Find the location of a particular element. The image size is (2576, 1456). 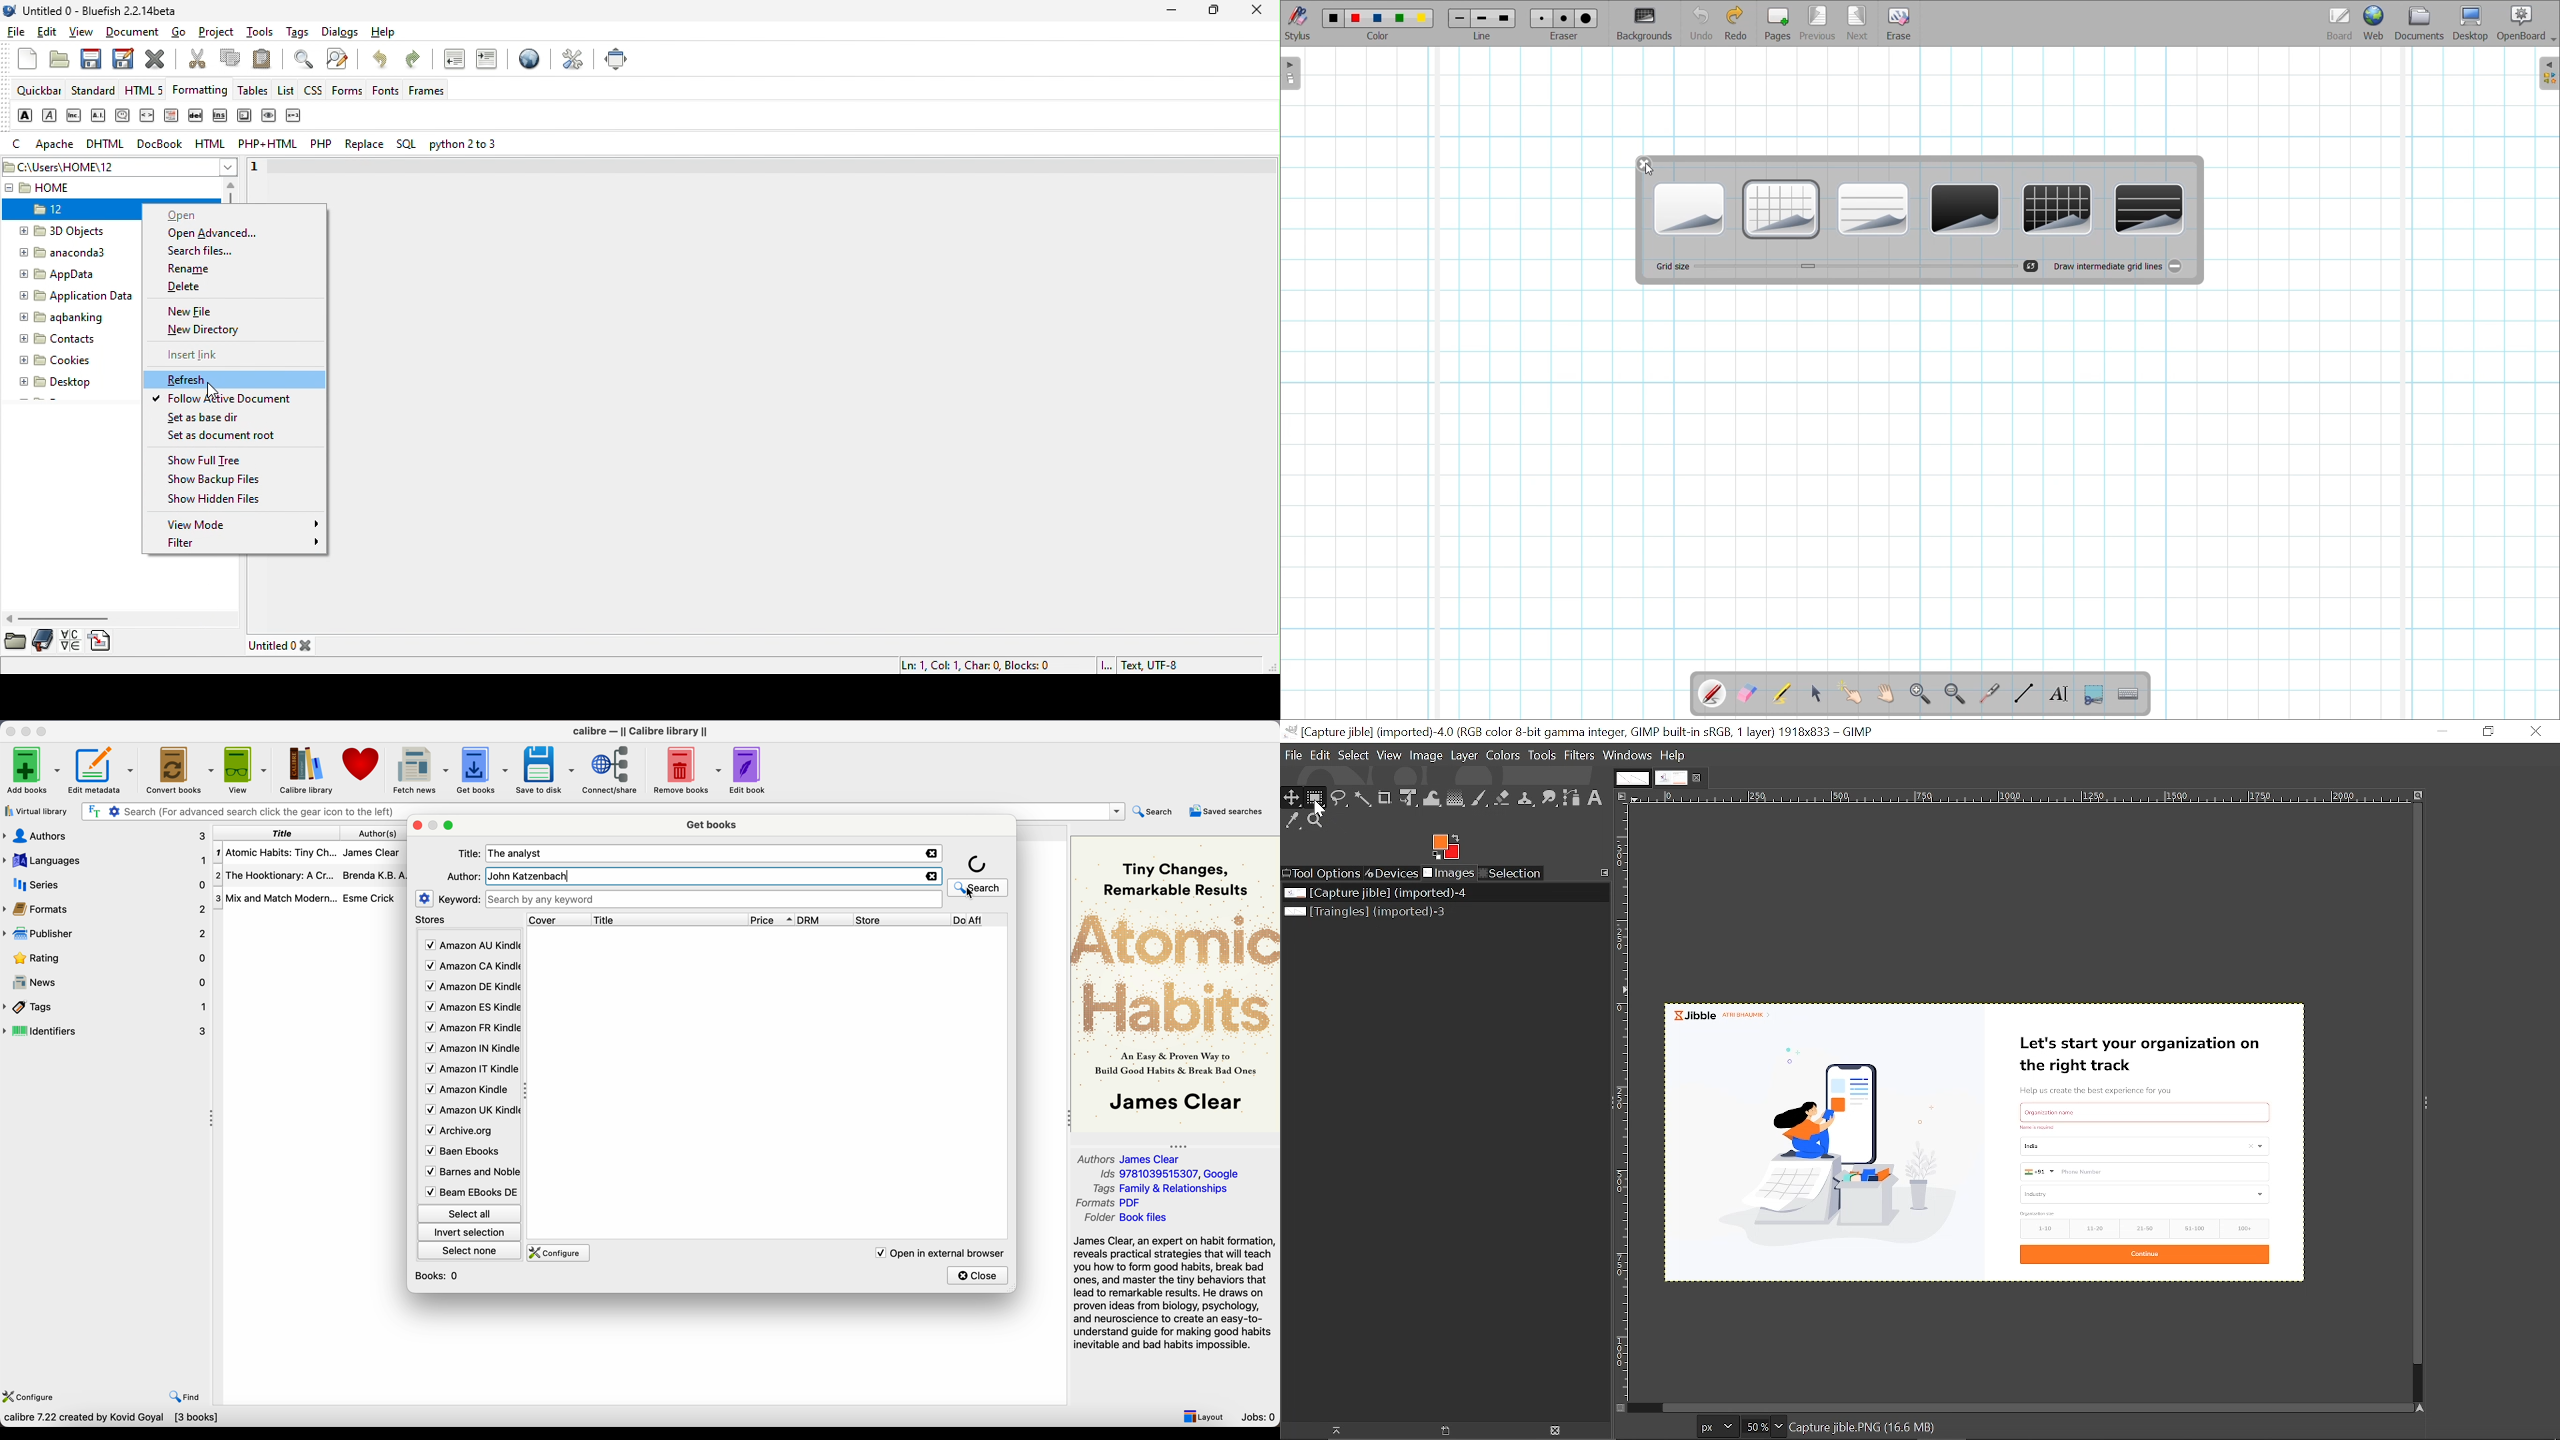

maximize is located at coordinates (449, 827).